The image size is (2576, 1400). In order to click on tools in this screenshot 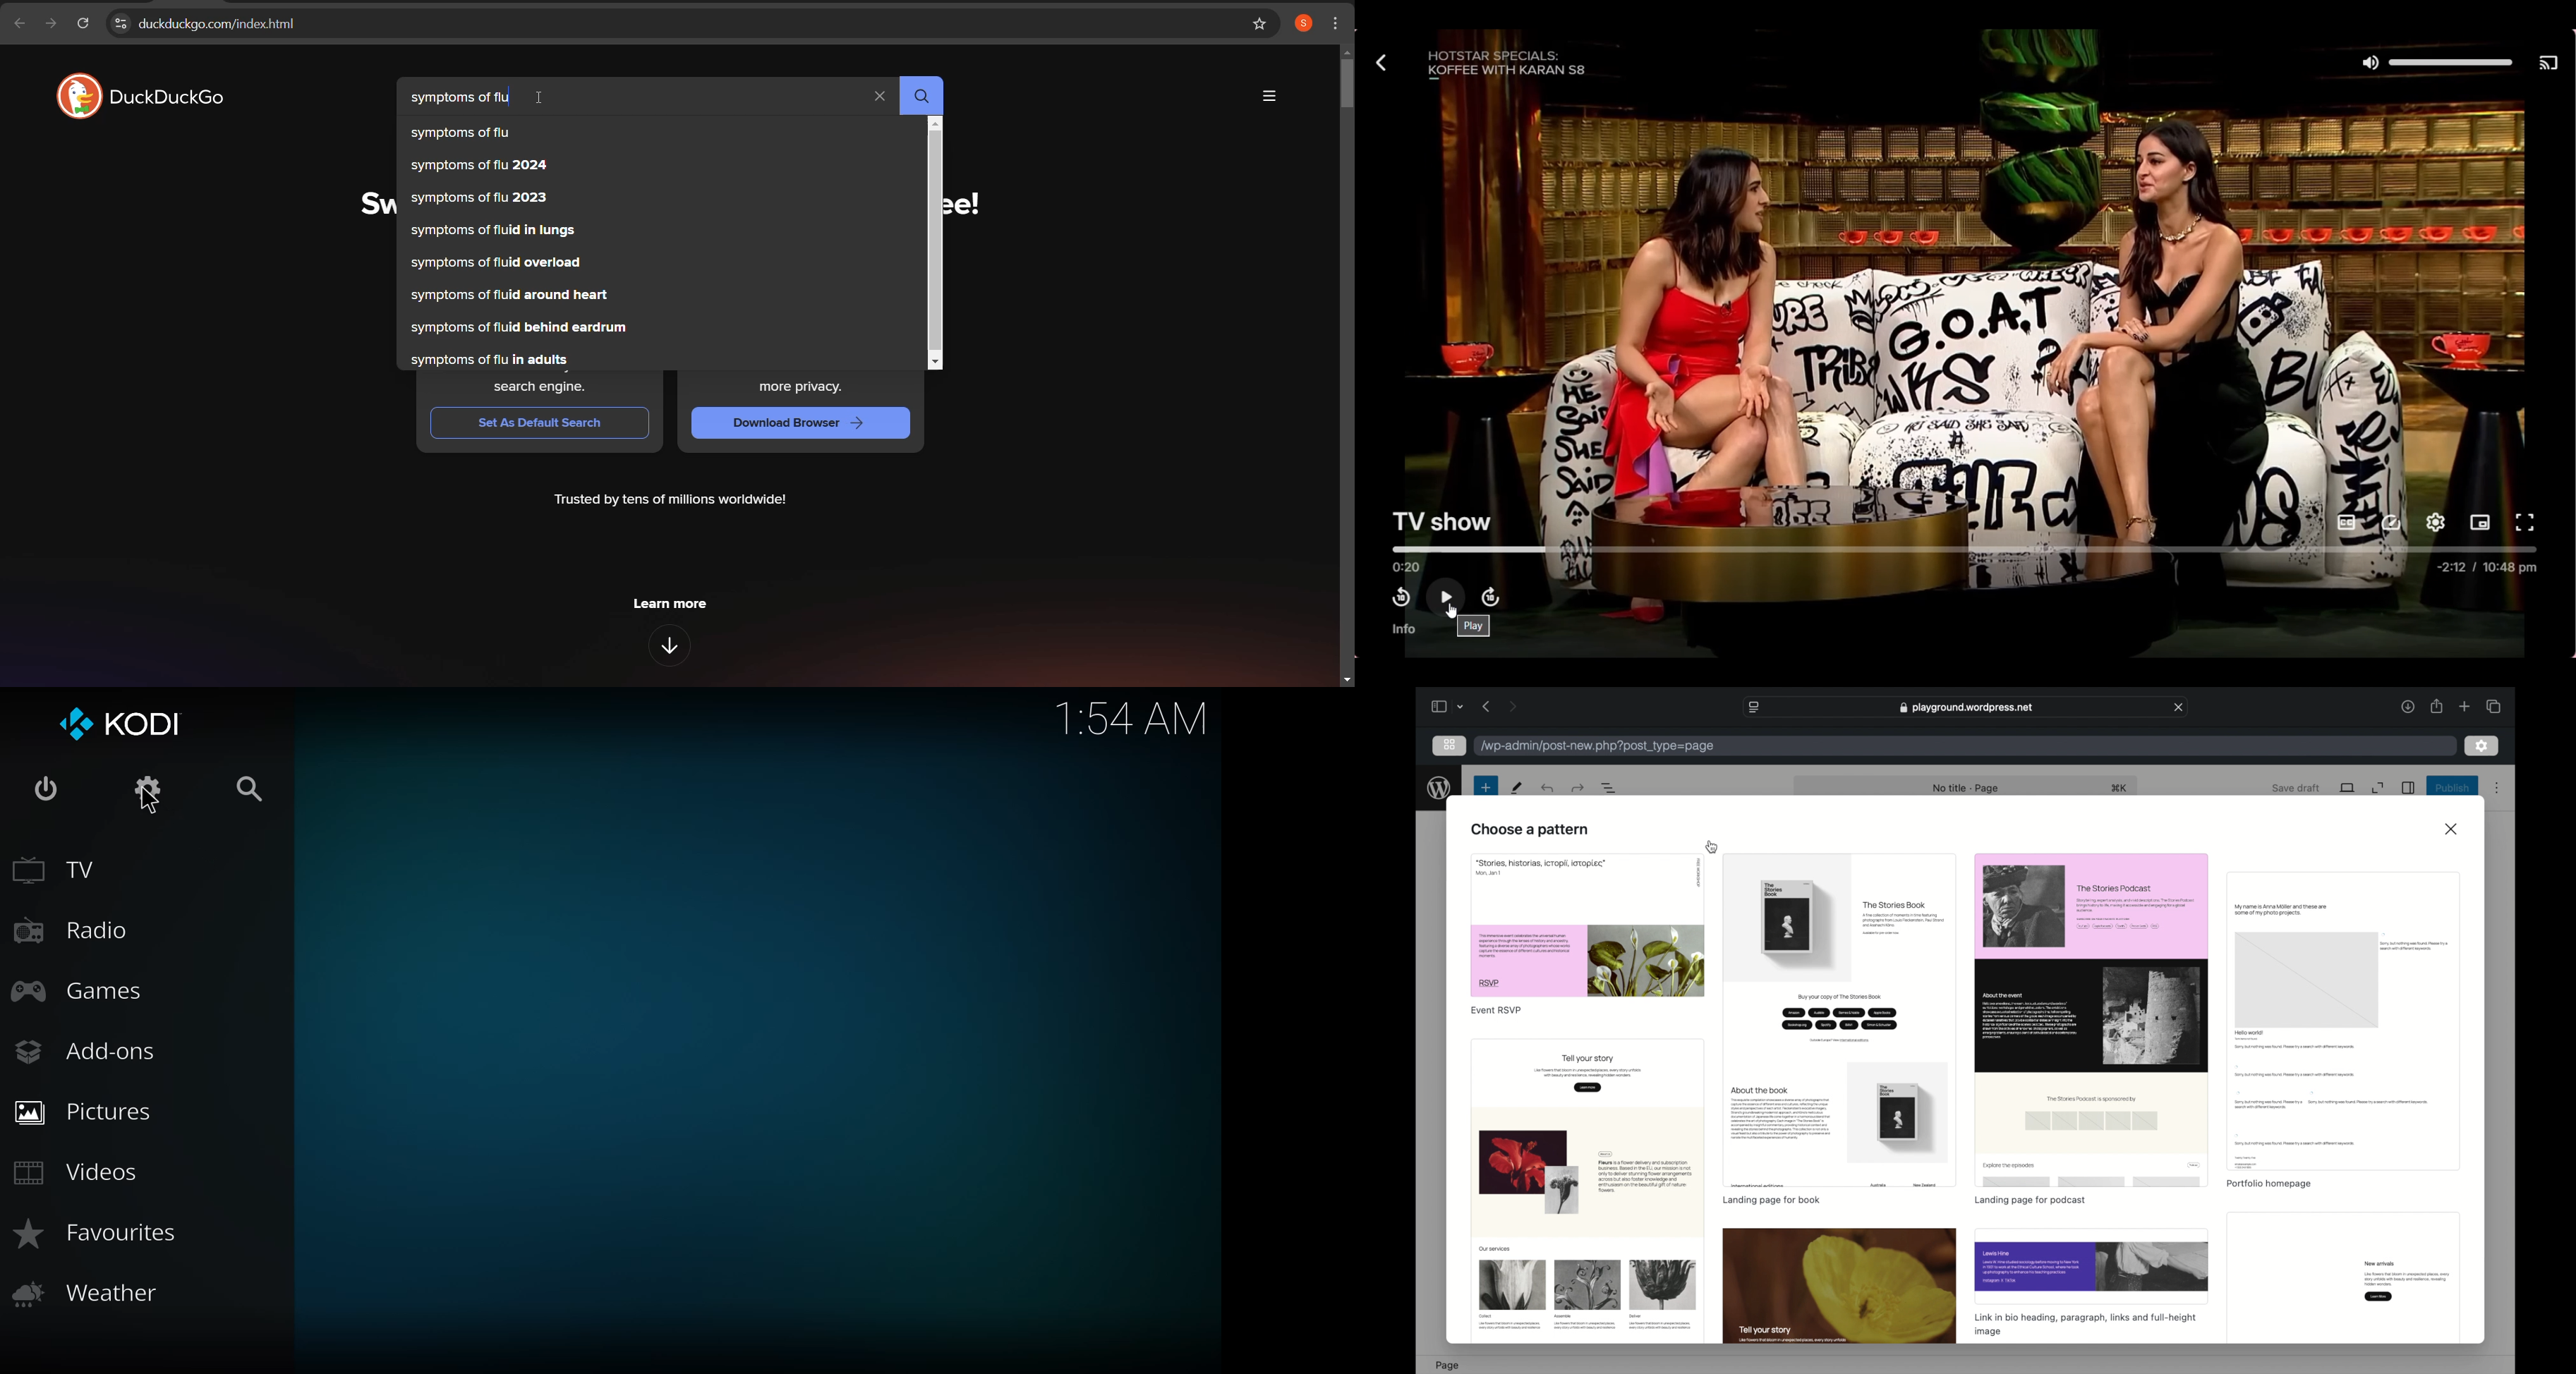, I will do `click(1518, 788)`.